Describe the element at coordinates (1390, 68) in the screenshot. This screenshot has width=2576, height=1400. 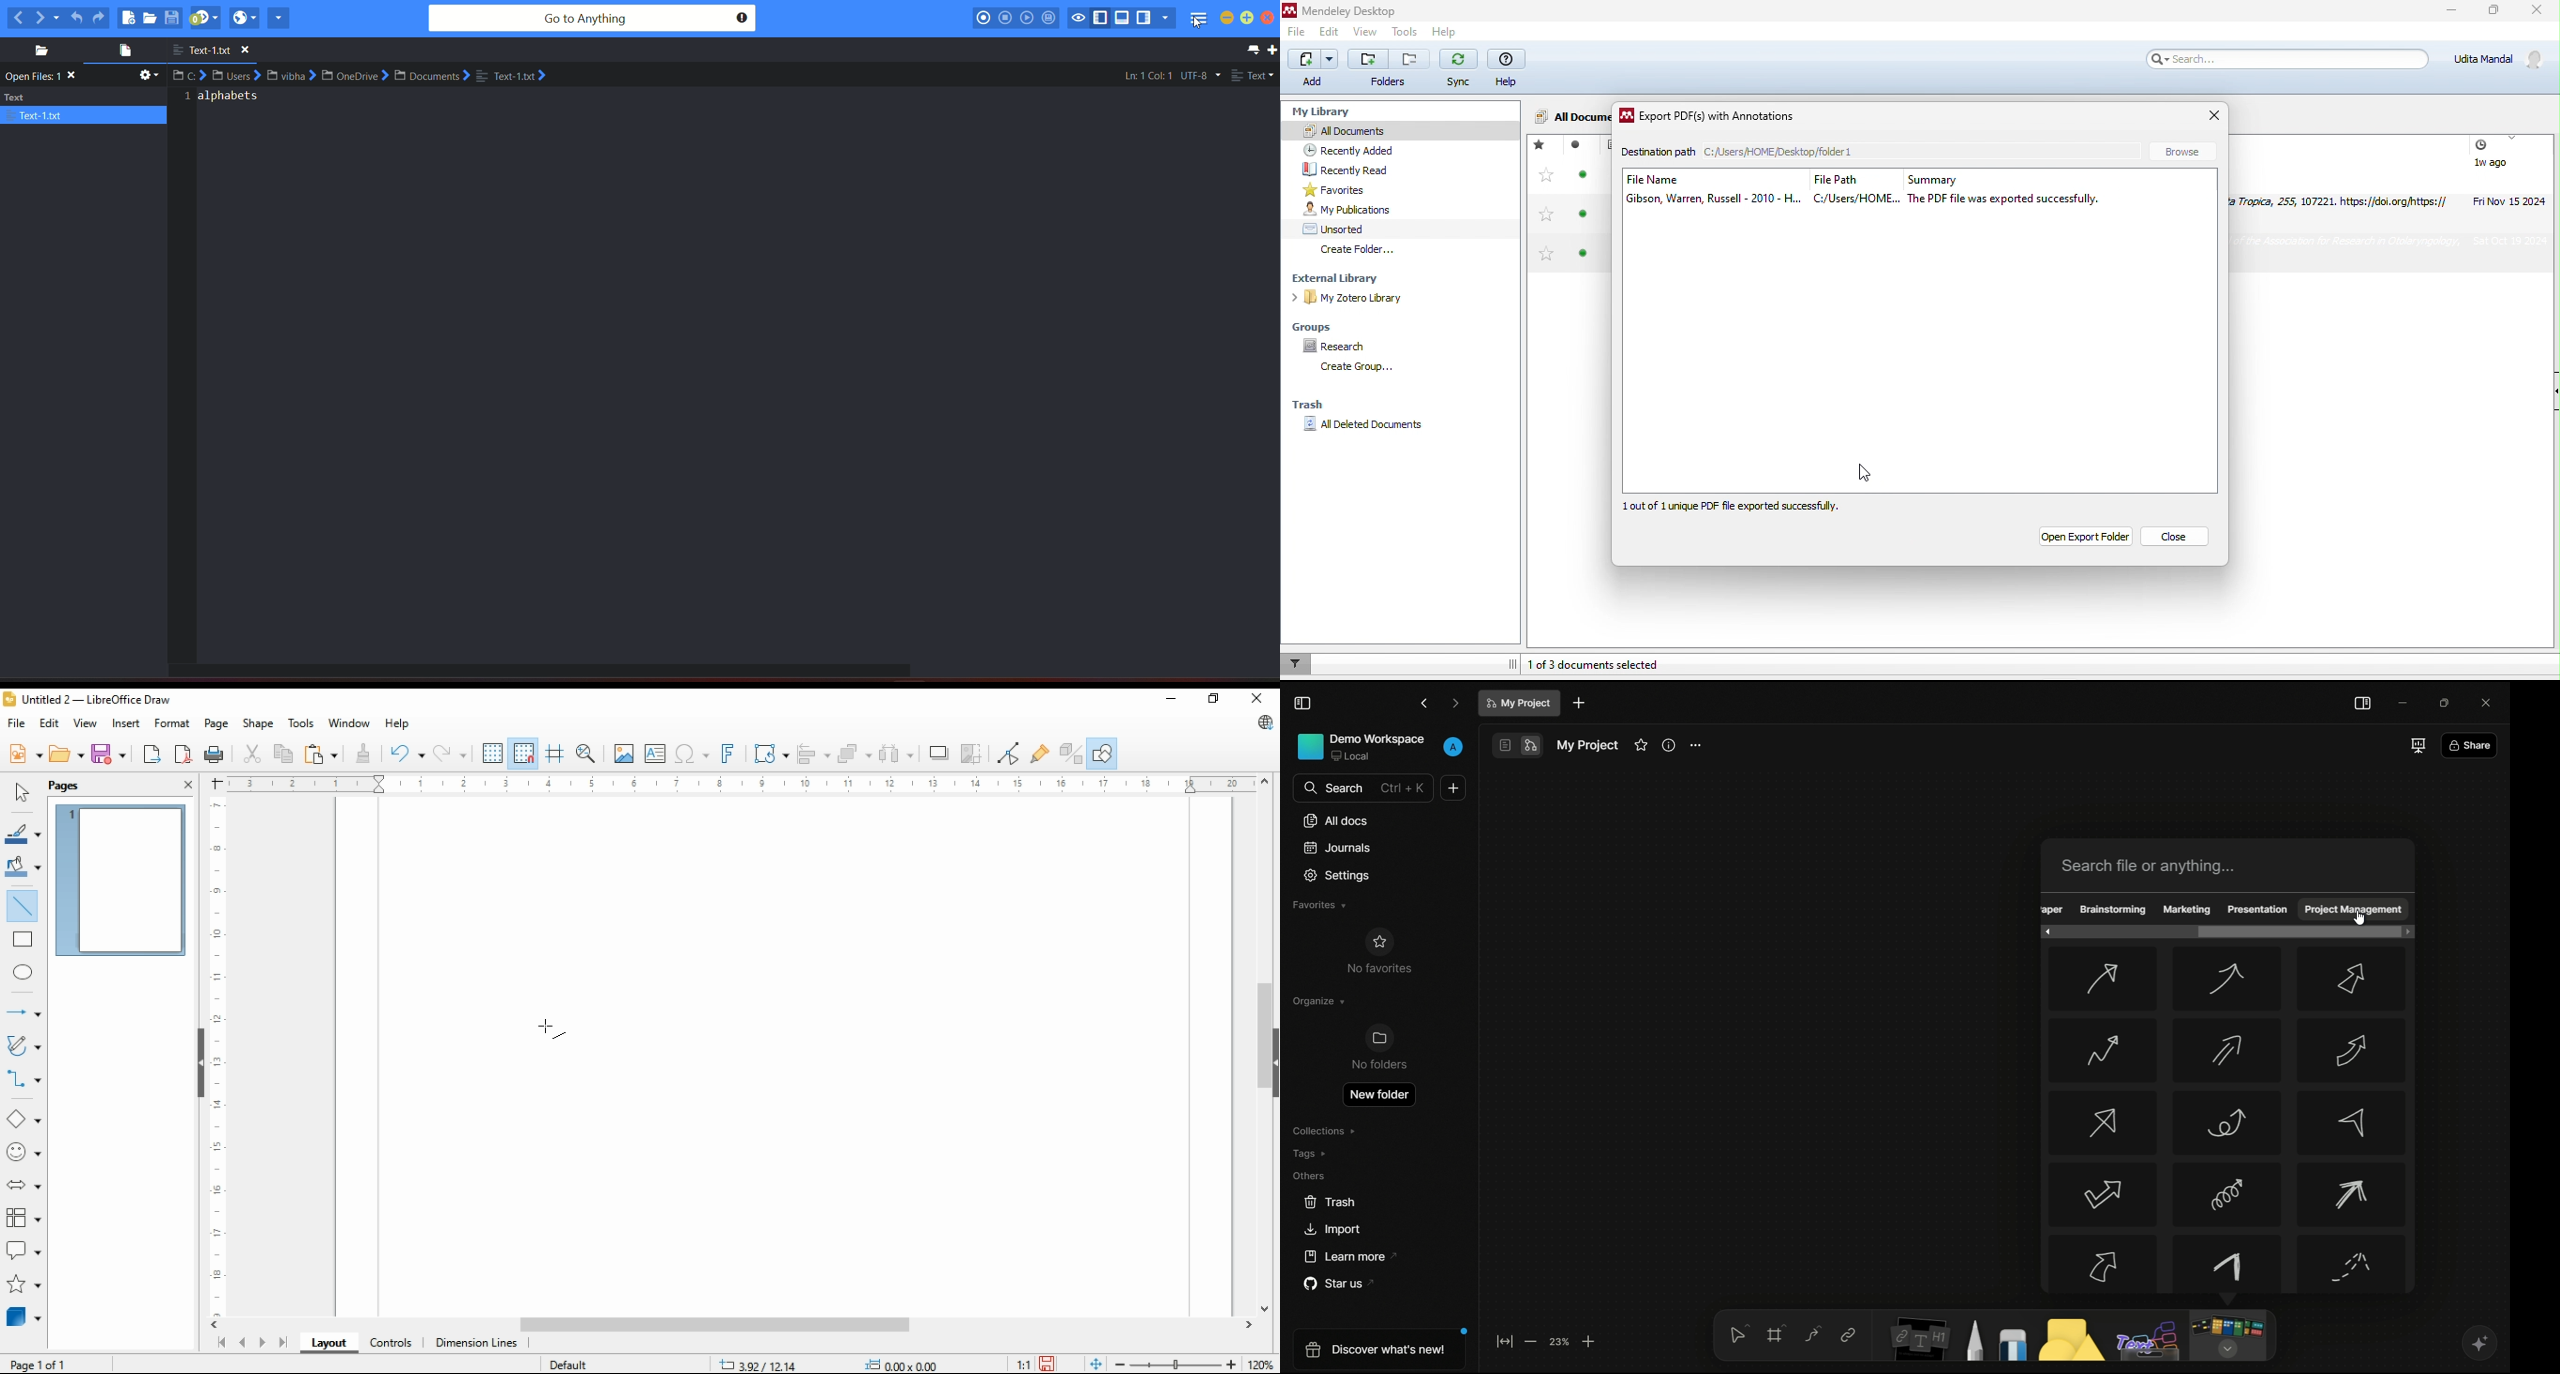
I see `folder` at that location.